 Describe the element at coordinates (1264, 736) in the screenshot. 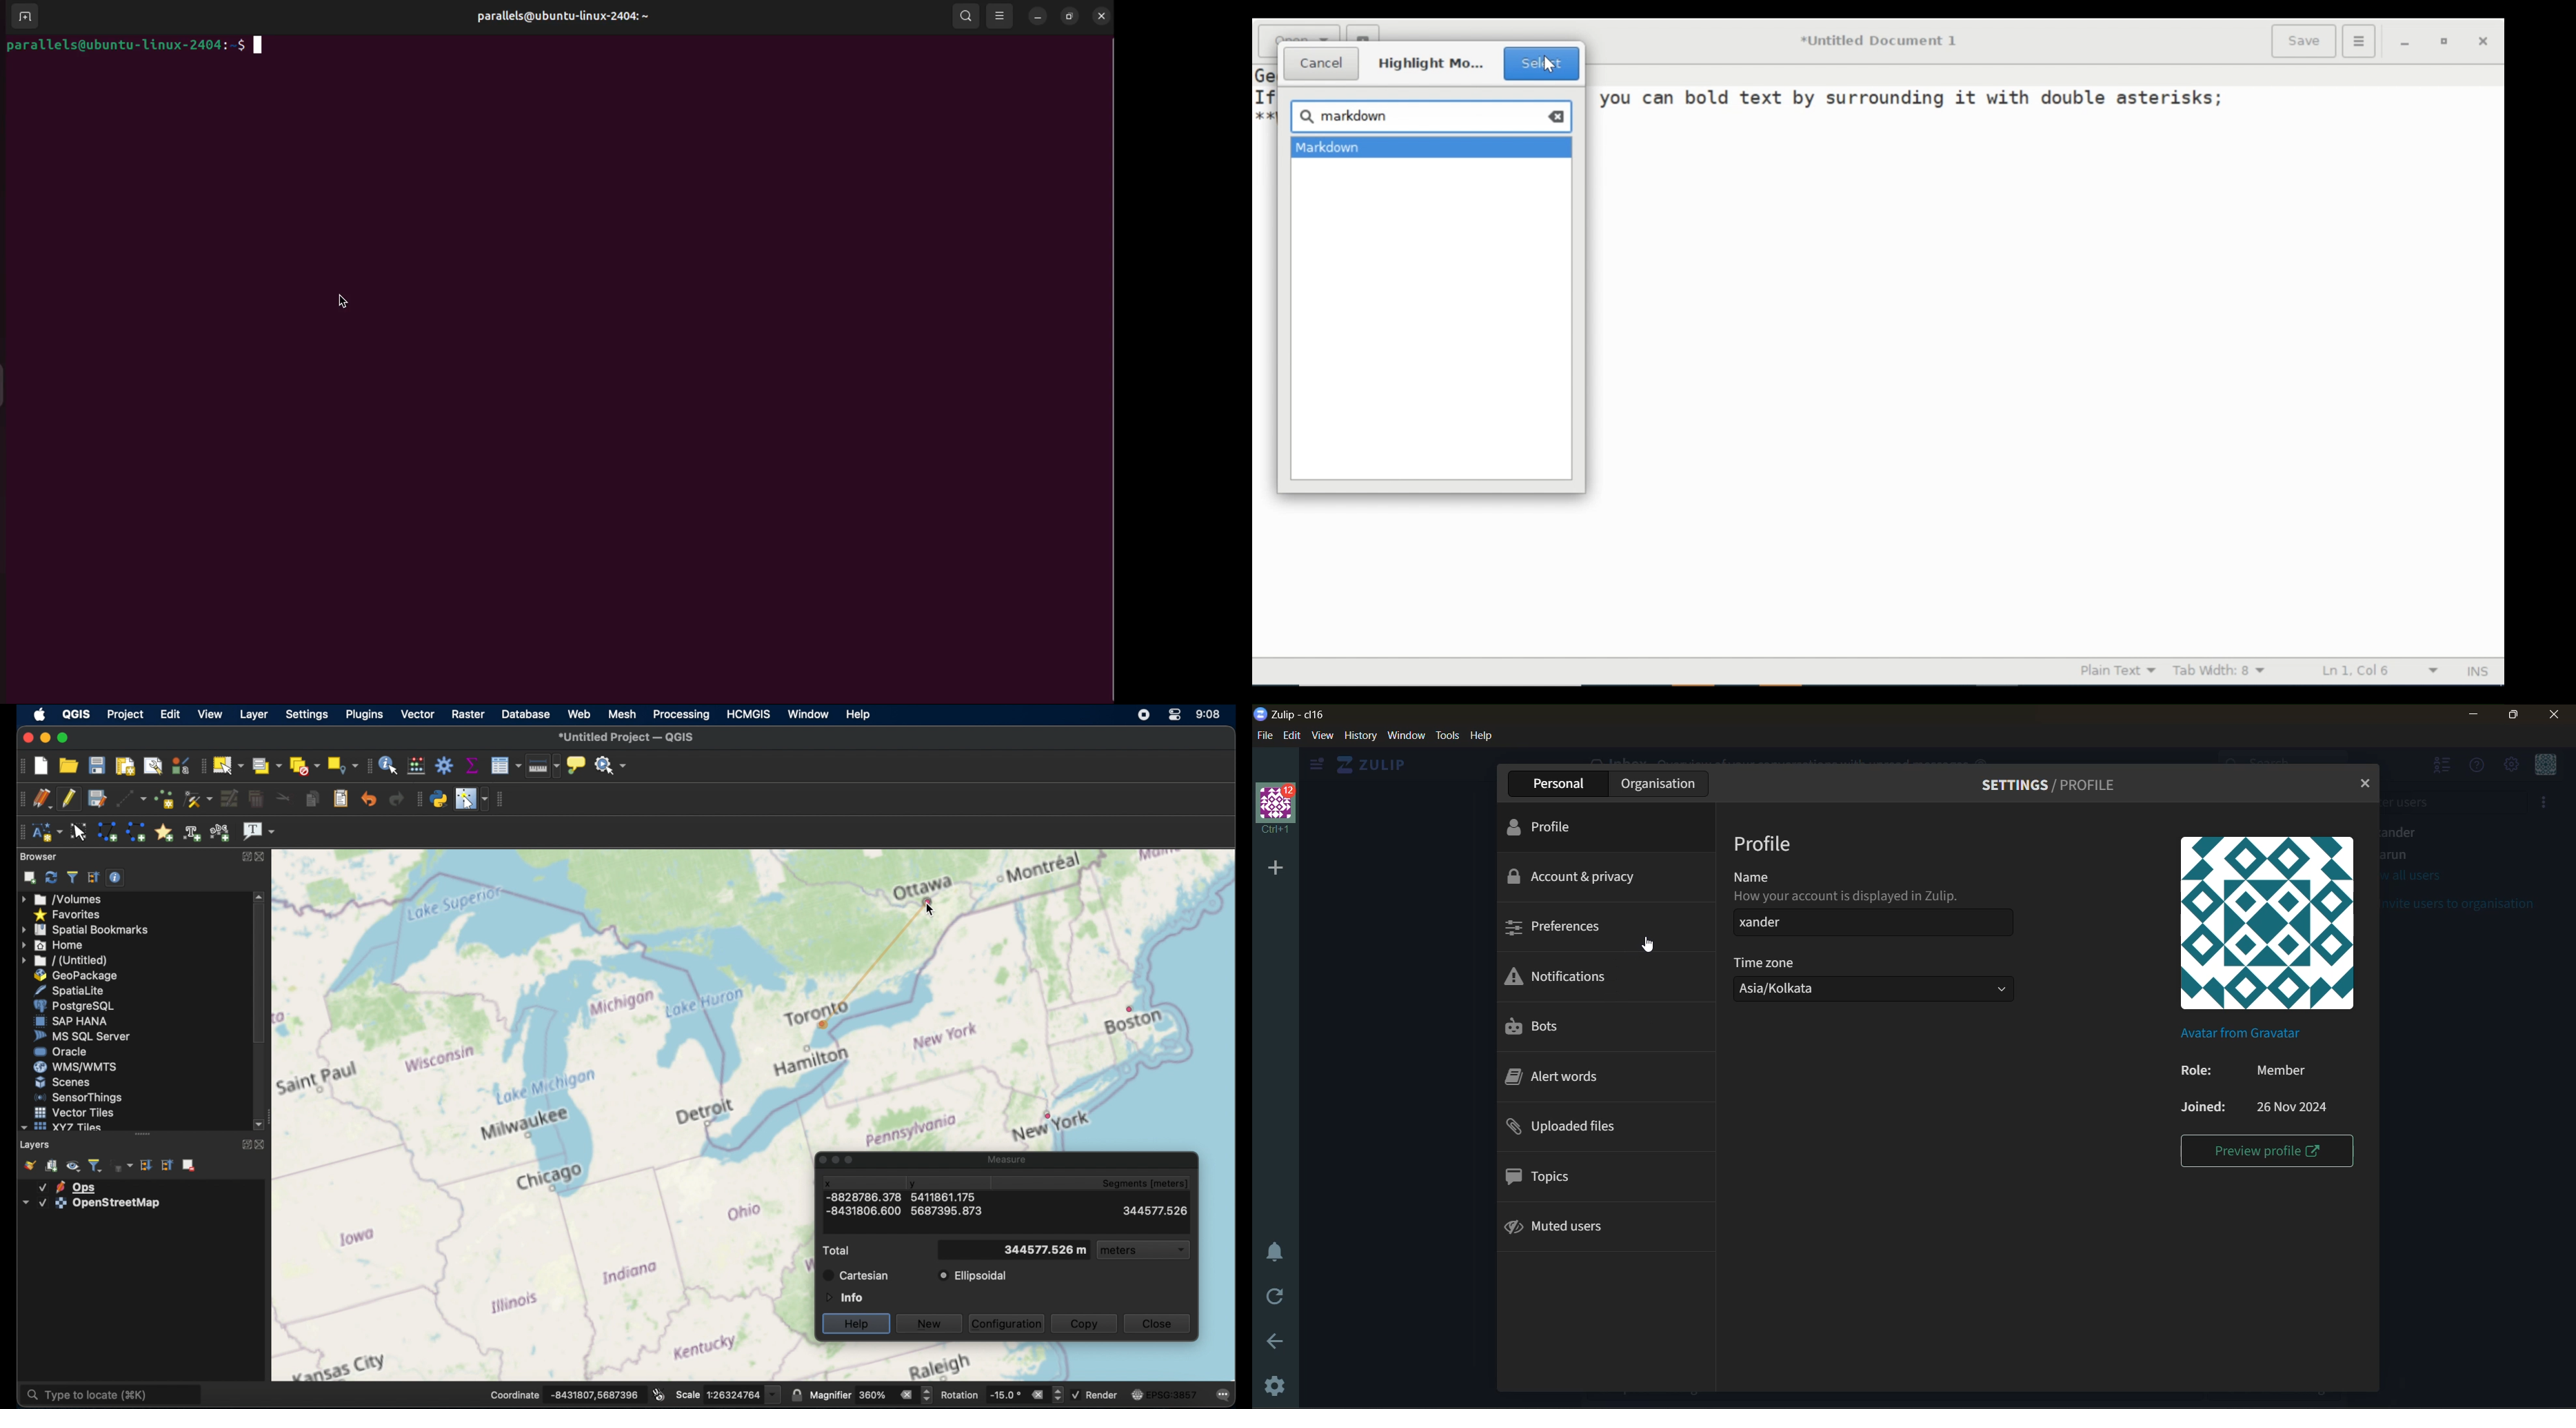

I see `file` at that location.